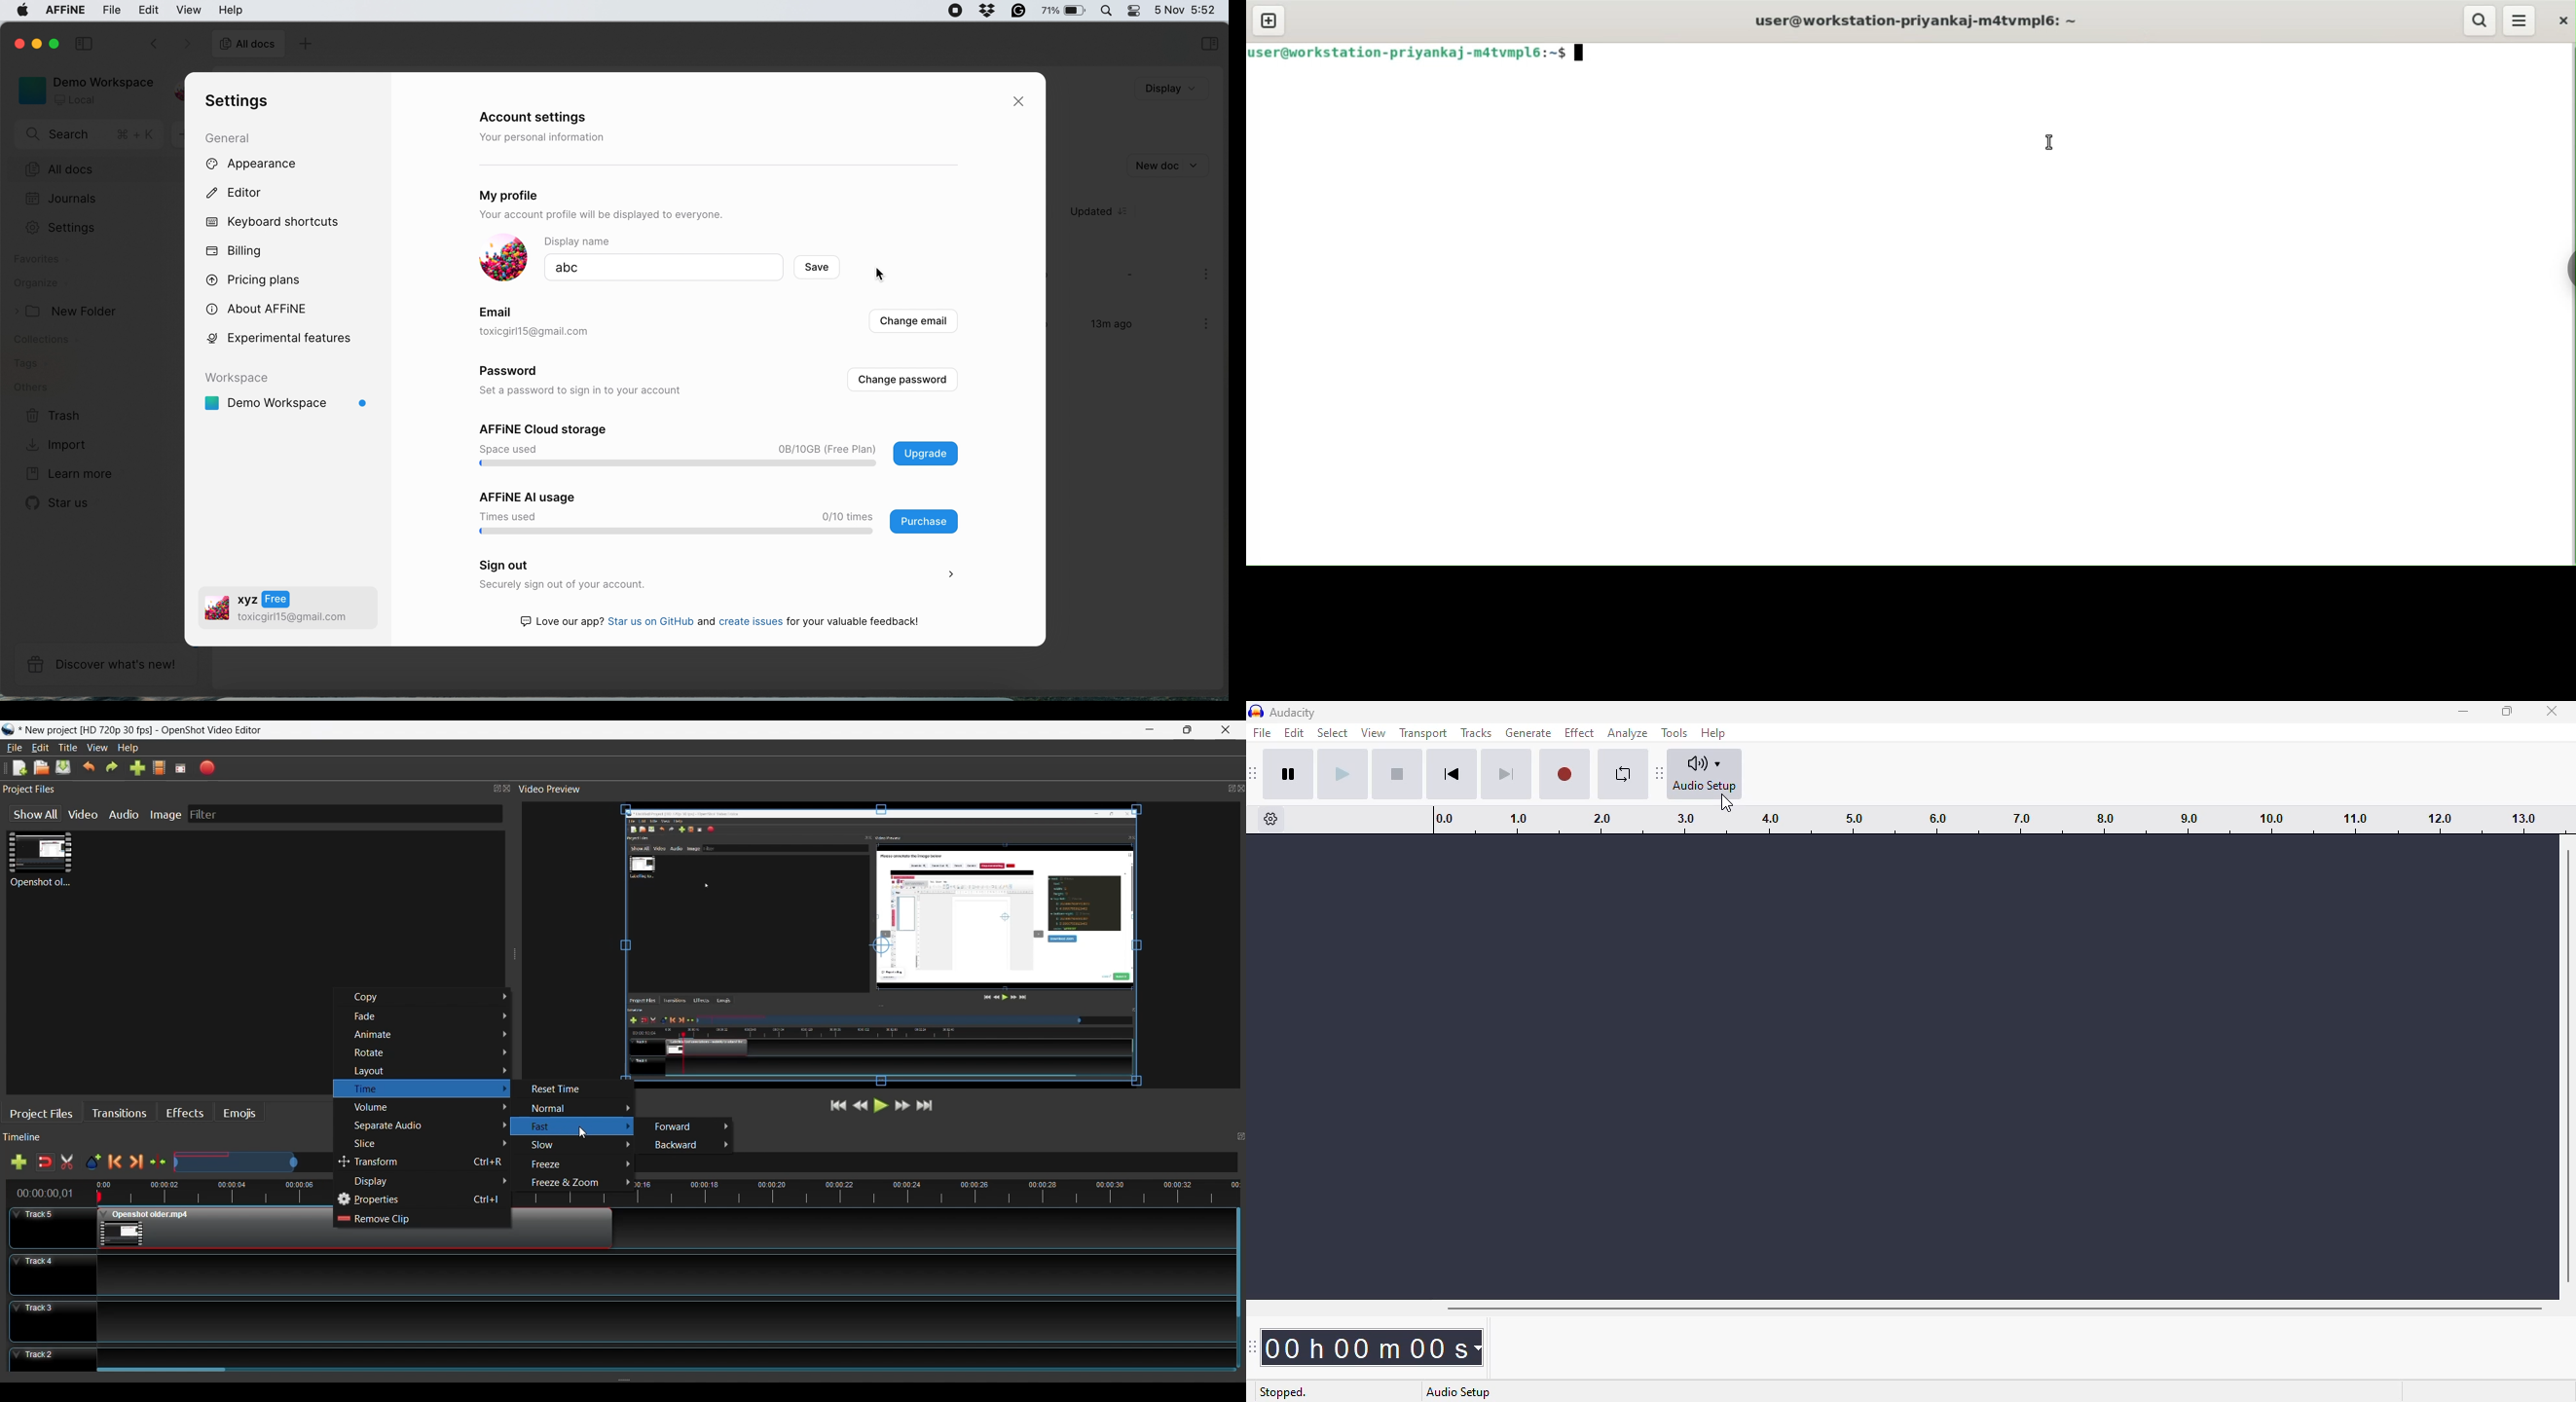  What do you see at coordinates (2507, 710) in the screenshot?
I see `maximize` at bounding box center [2507, 710].